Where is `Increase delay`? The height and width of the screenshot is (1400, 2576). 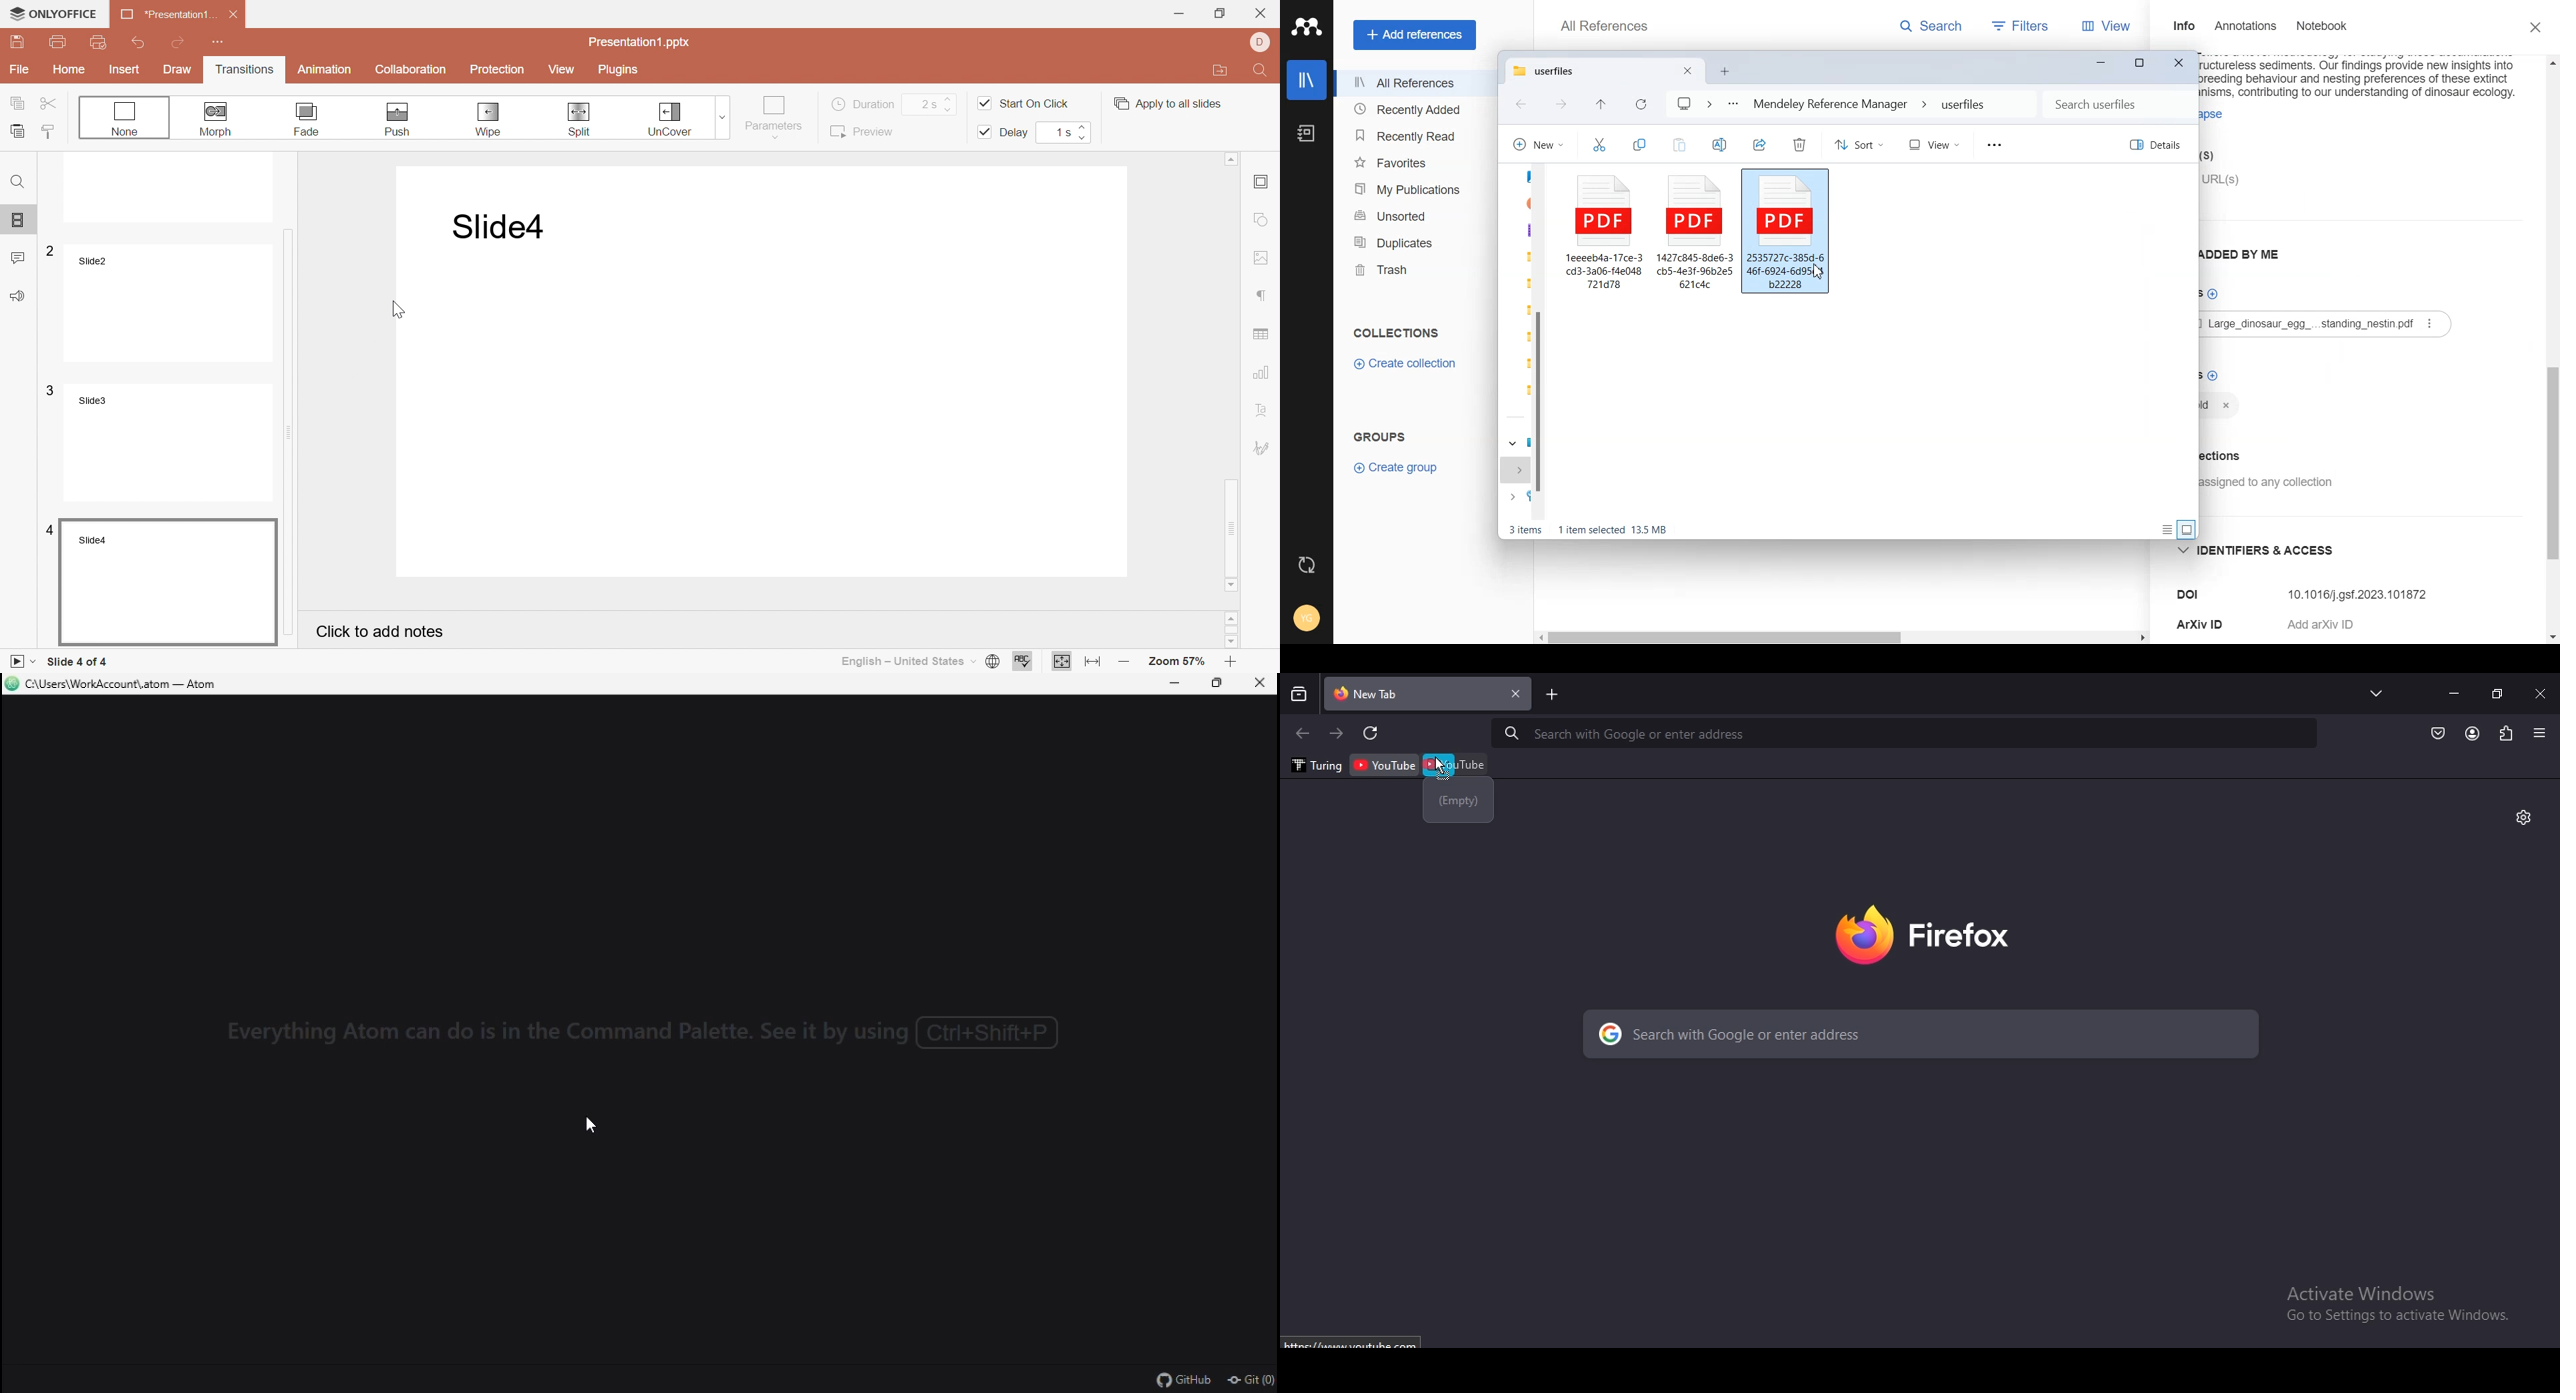
Increase delay is located at coordinates (1083, 126).